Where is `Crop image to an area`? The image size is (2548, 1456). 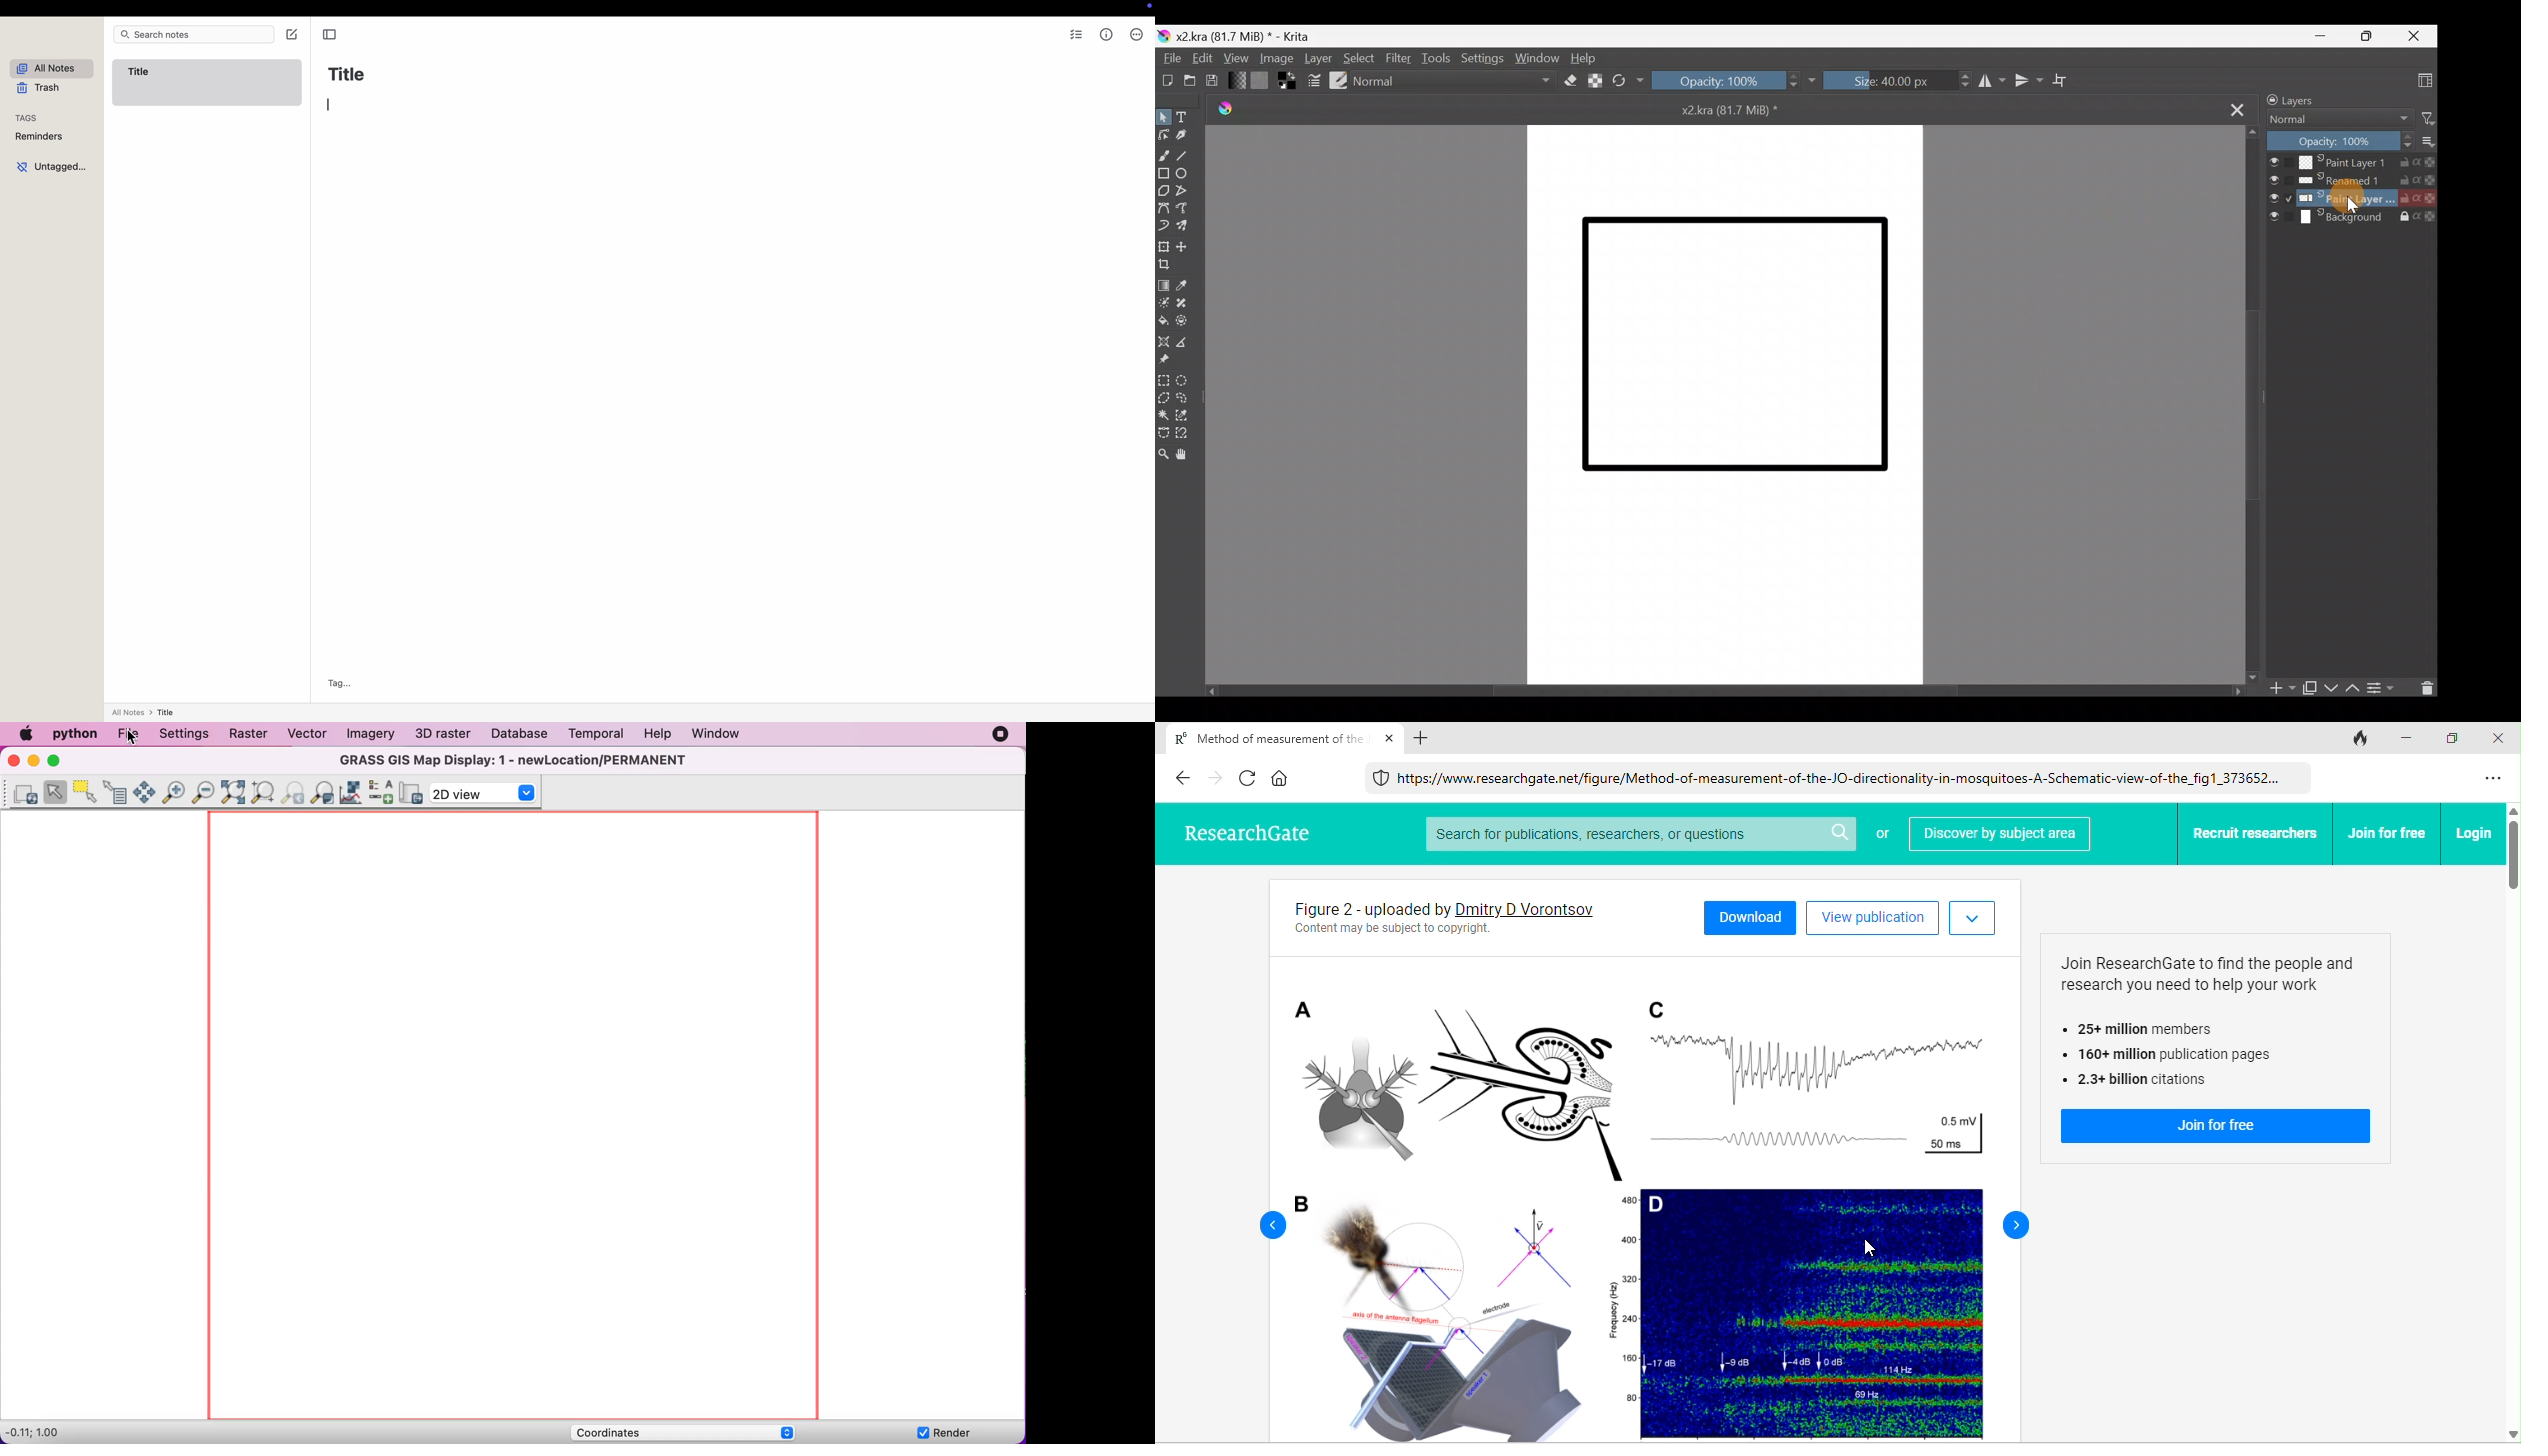 Crop image to an area is located at coordinates (1167, 265).